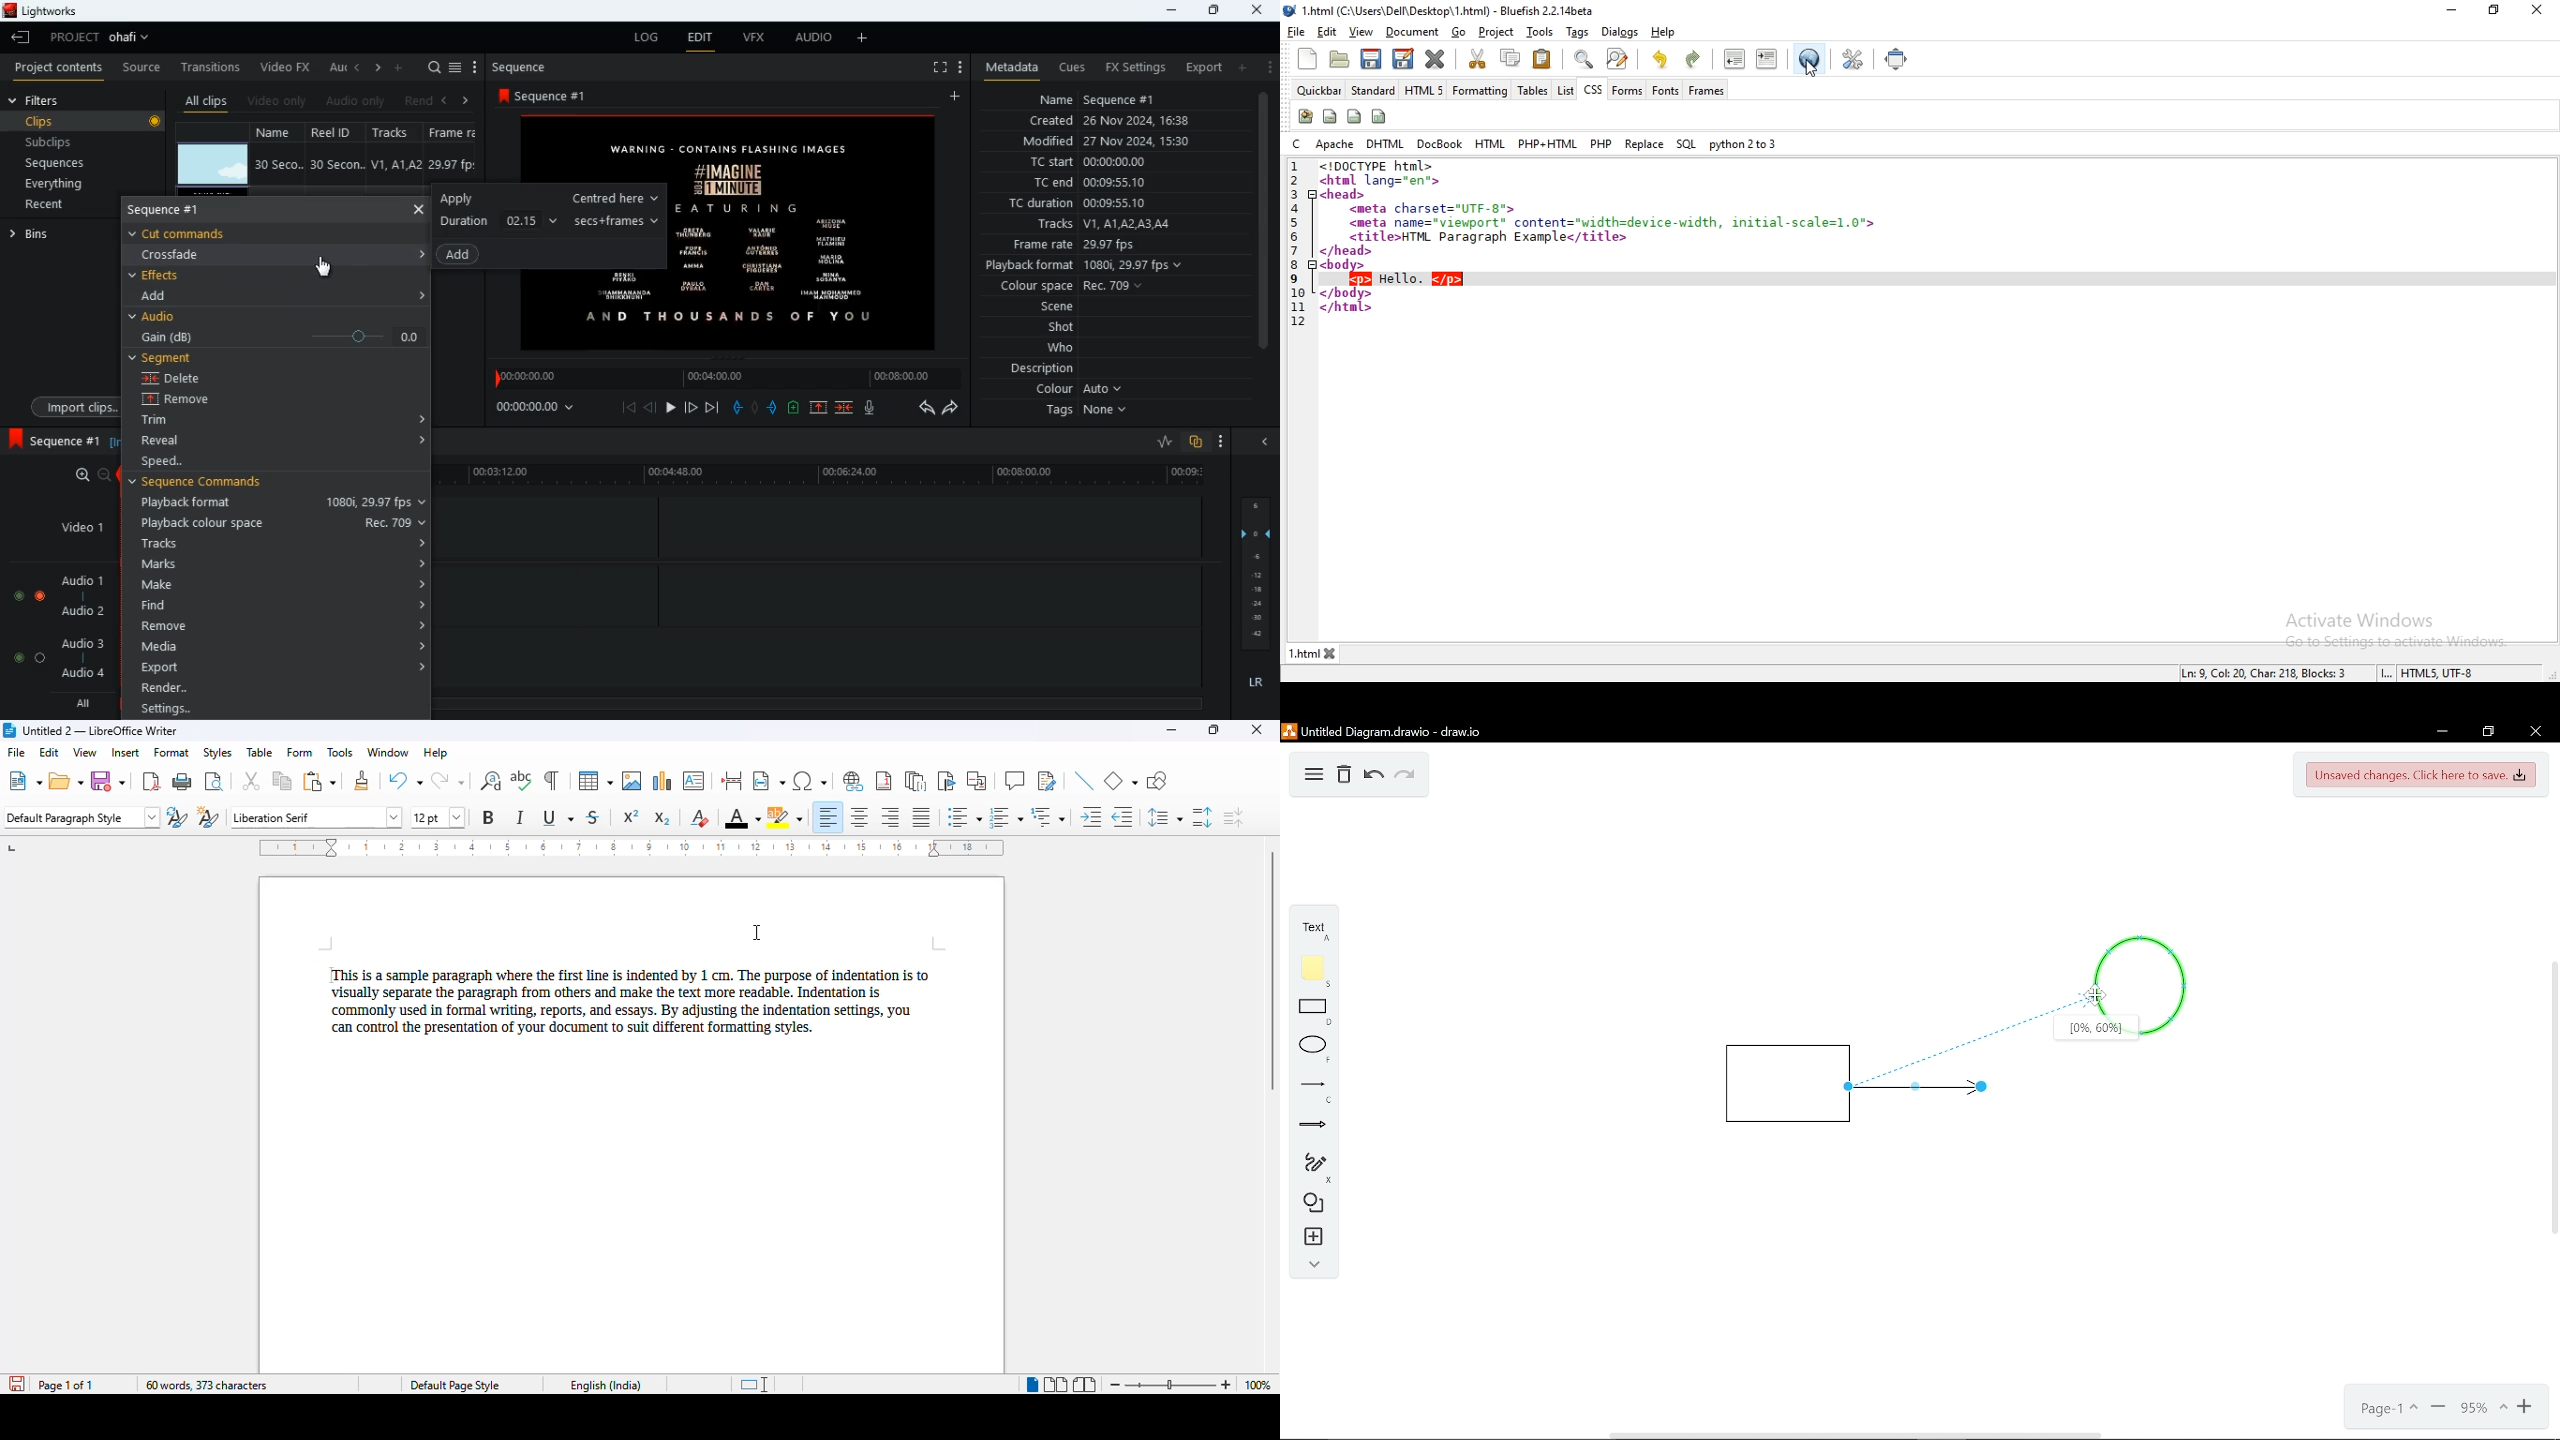 The height and width of the screenshot is (1456, 2576). Describe the element at coordinates (1197, 443) in the screenshot. I see `overlap` at that location.